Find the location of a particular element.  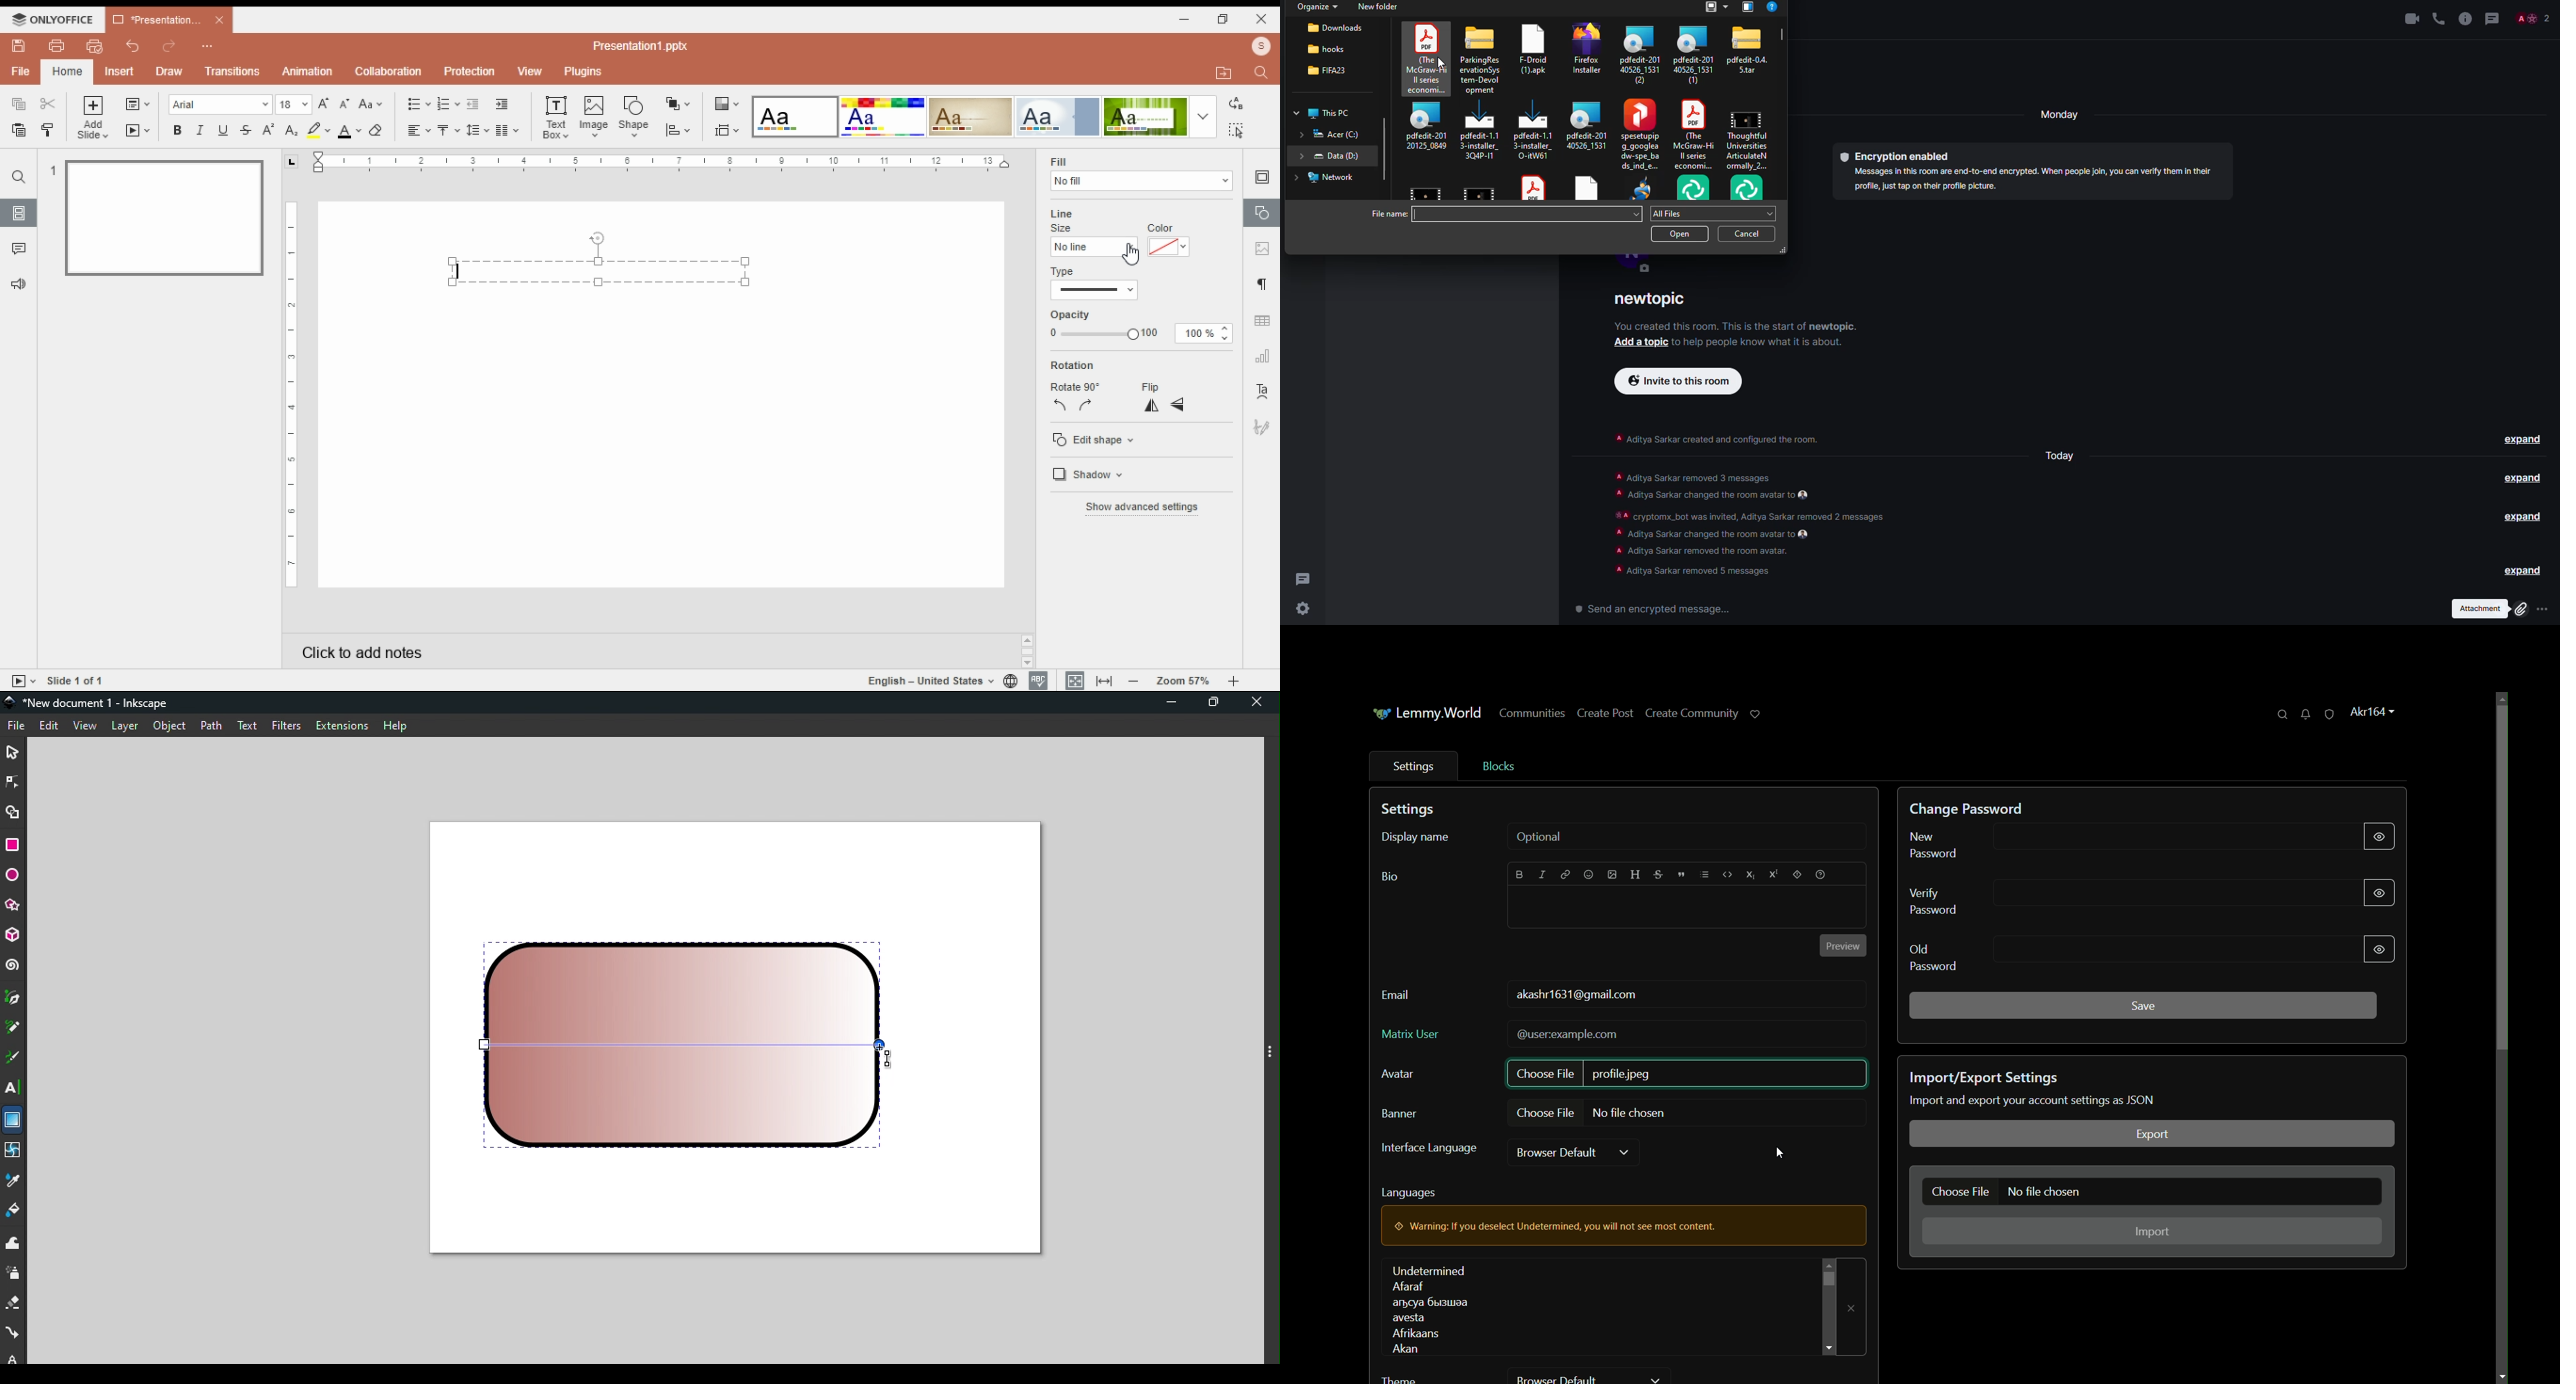

location is located at coordinates (1327, 114).